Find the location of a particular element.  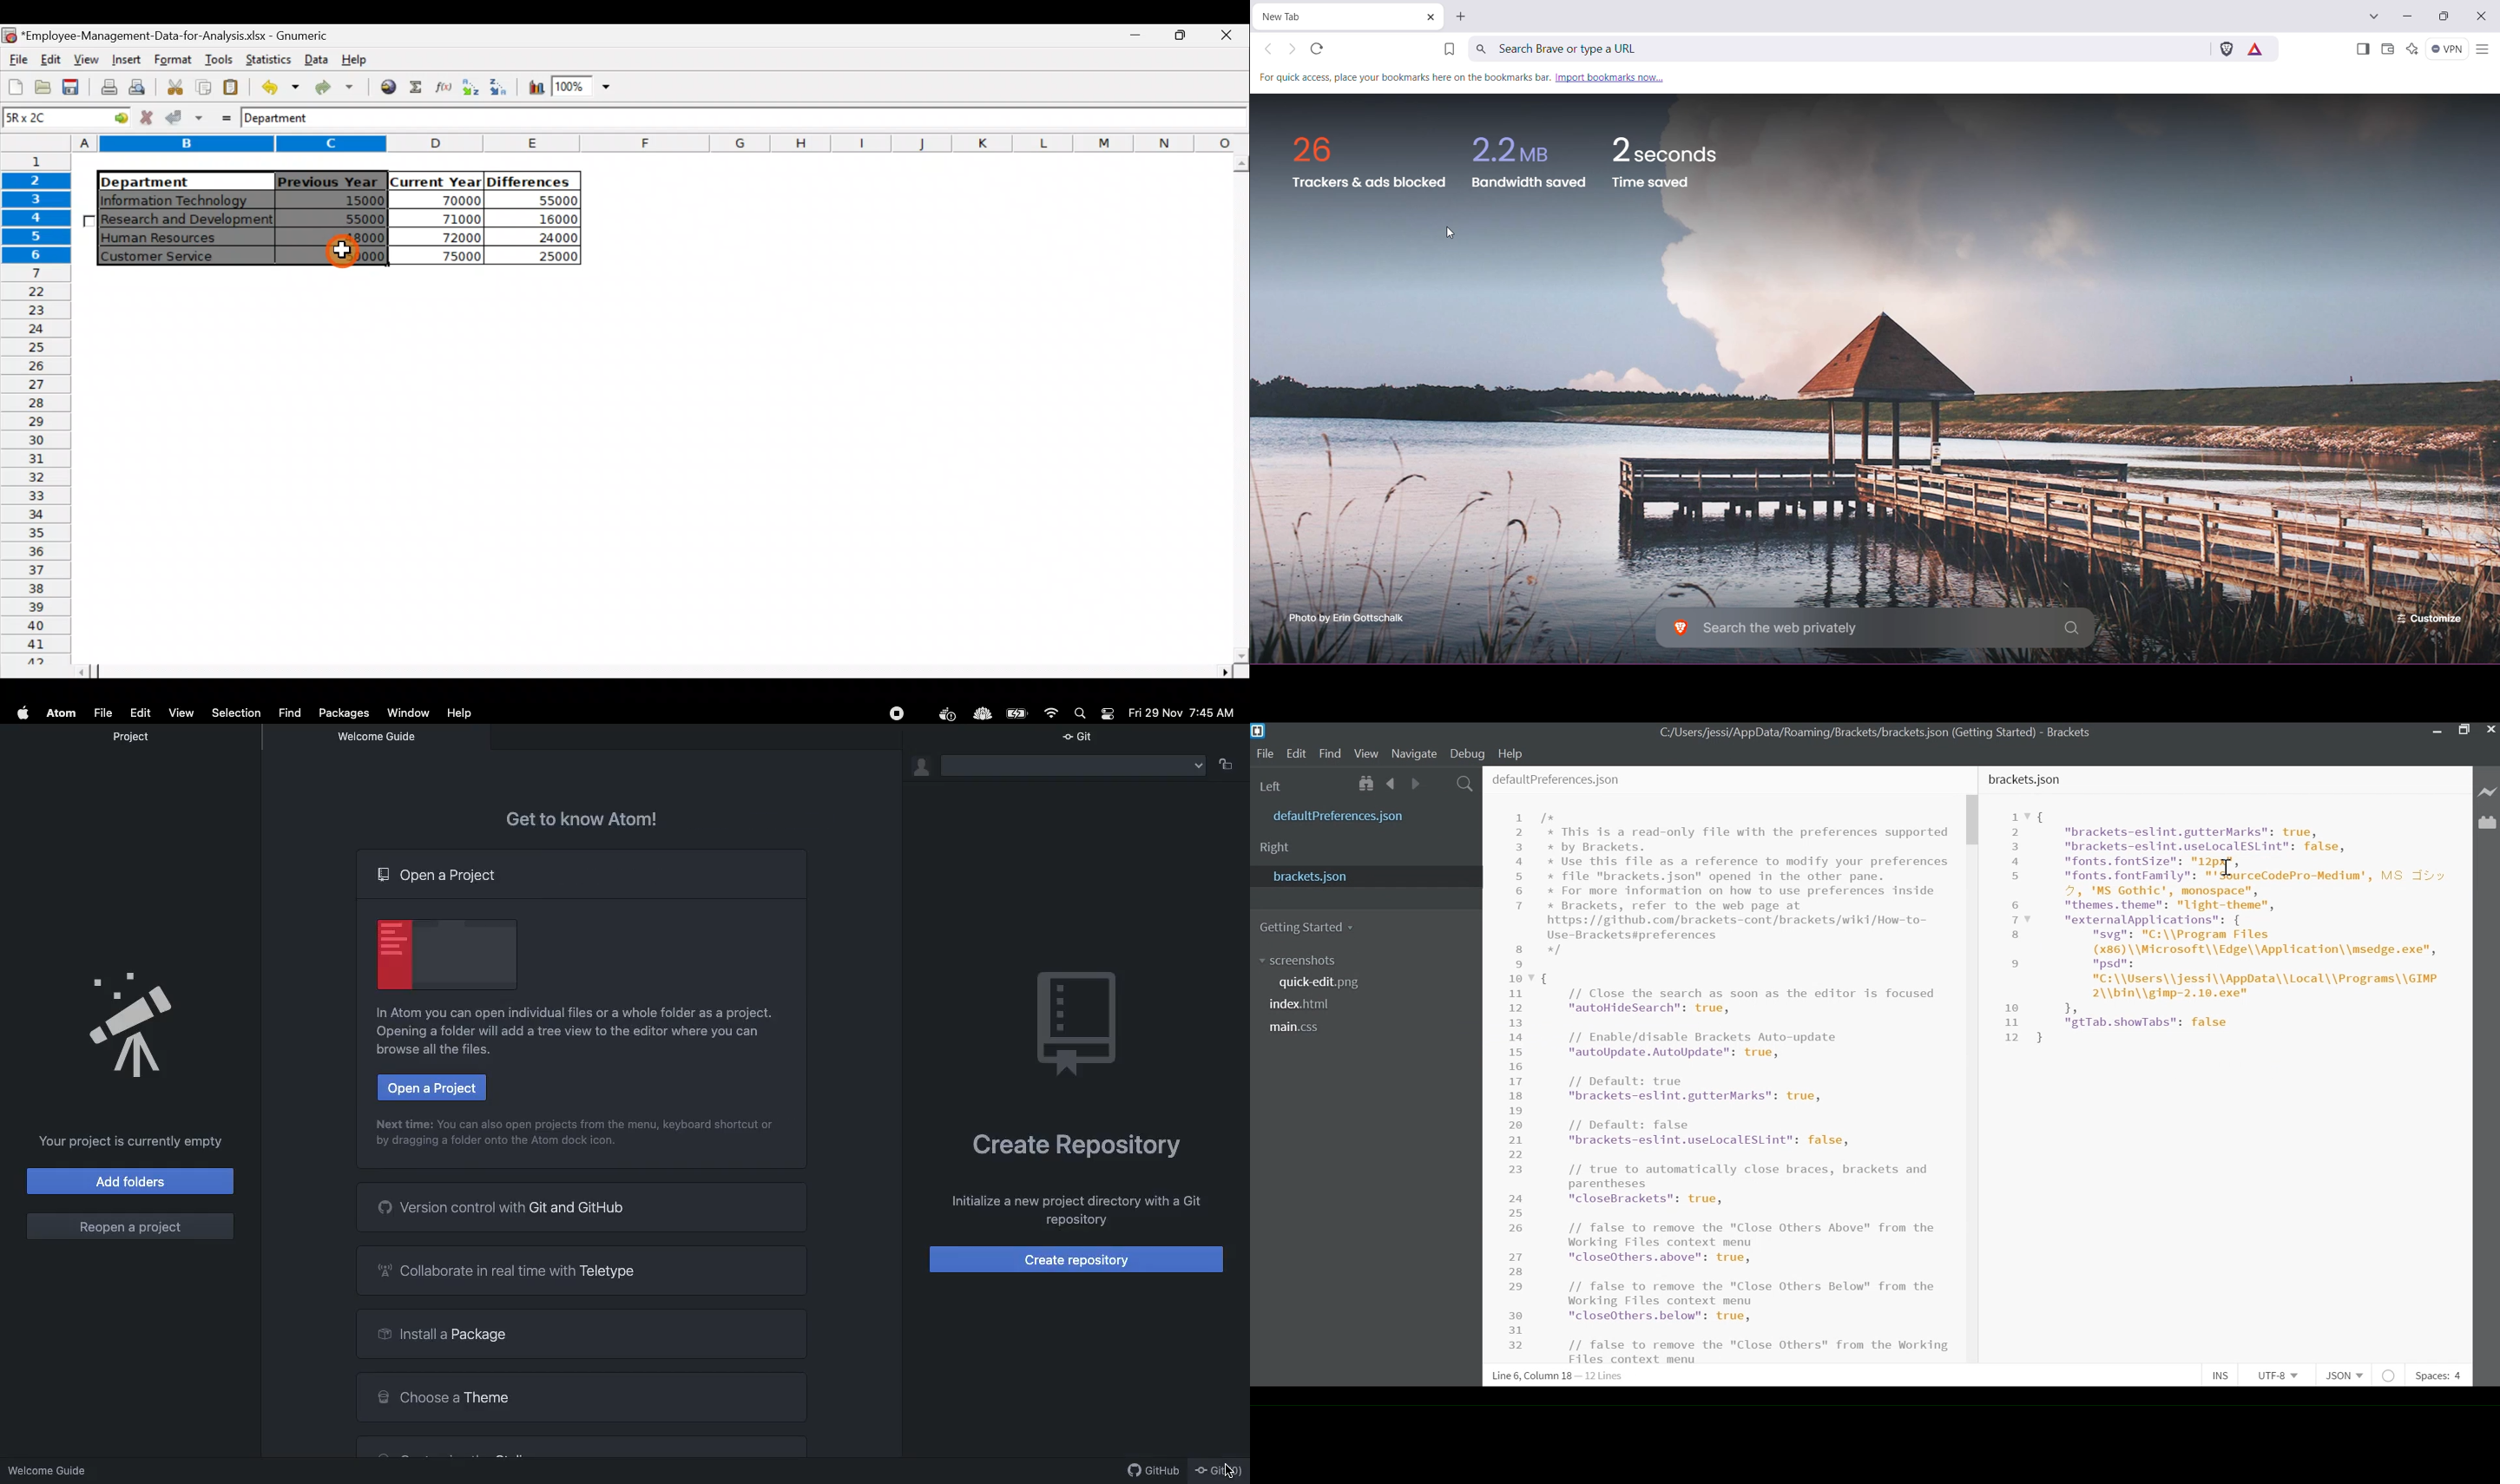

File is located at coordinates (16, 56).